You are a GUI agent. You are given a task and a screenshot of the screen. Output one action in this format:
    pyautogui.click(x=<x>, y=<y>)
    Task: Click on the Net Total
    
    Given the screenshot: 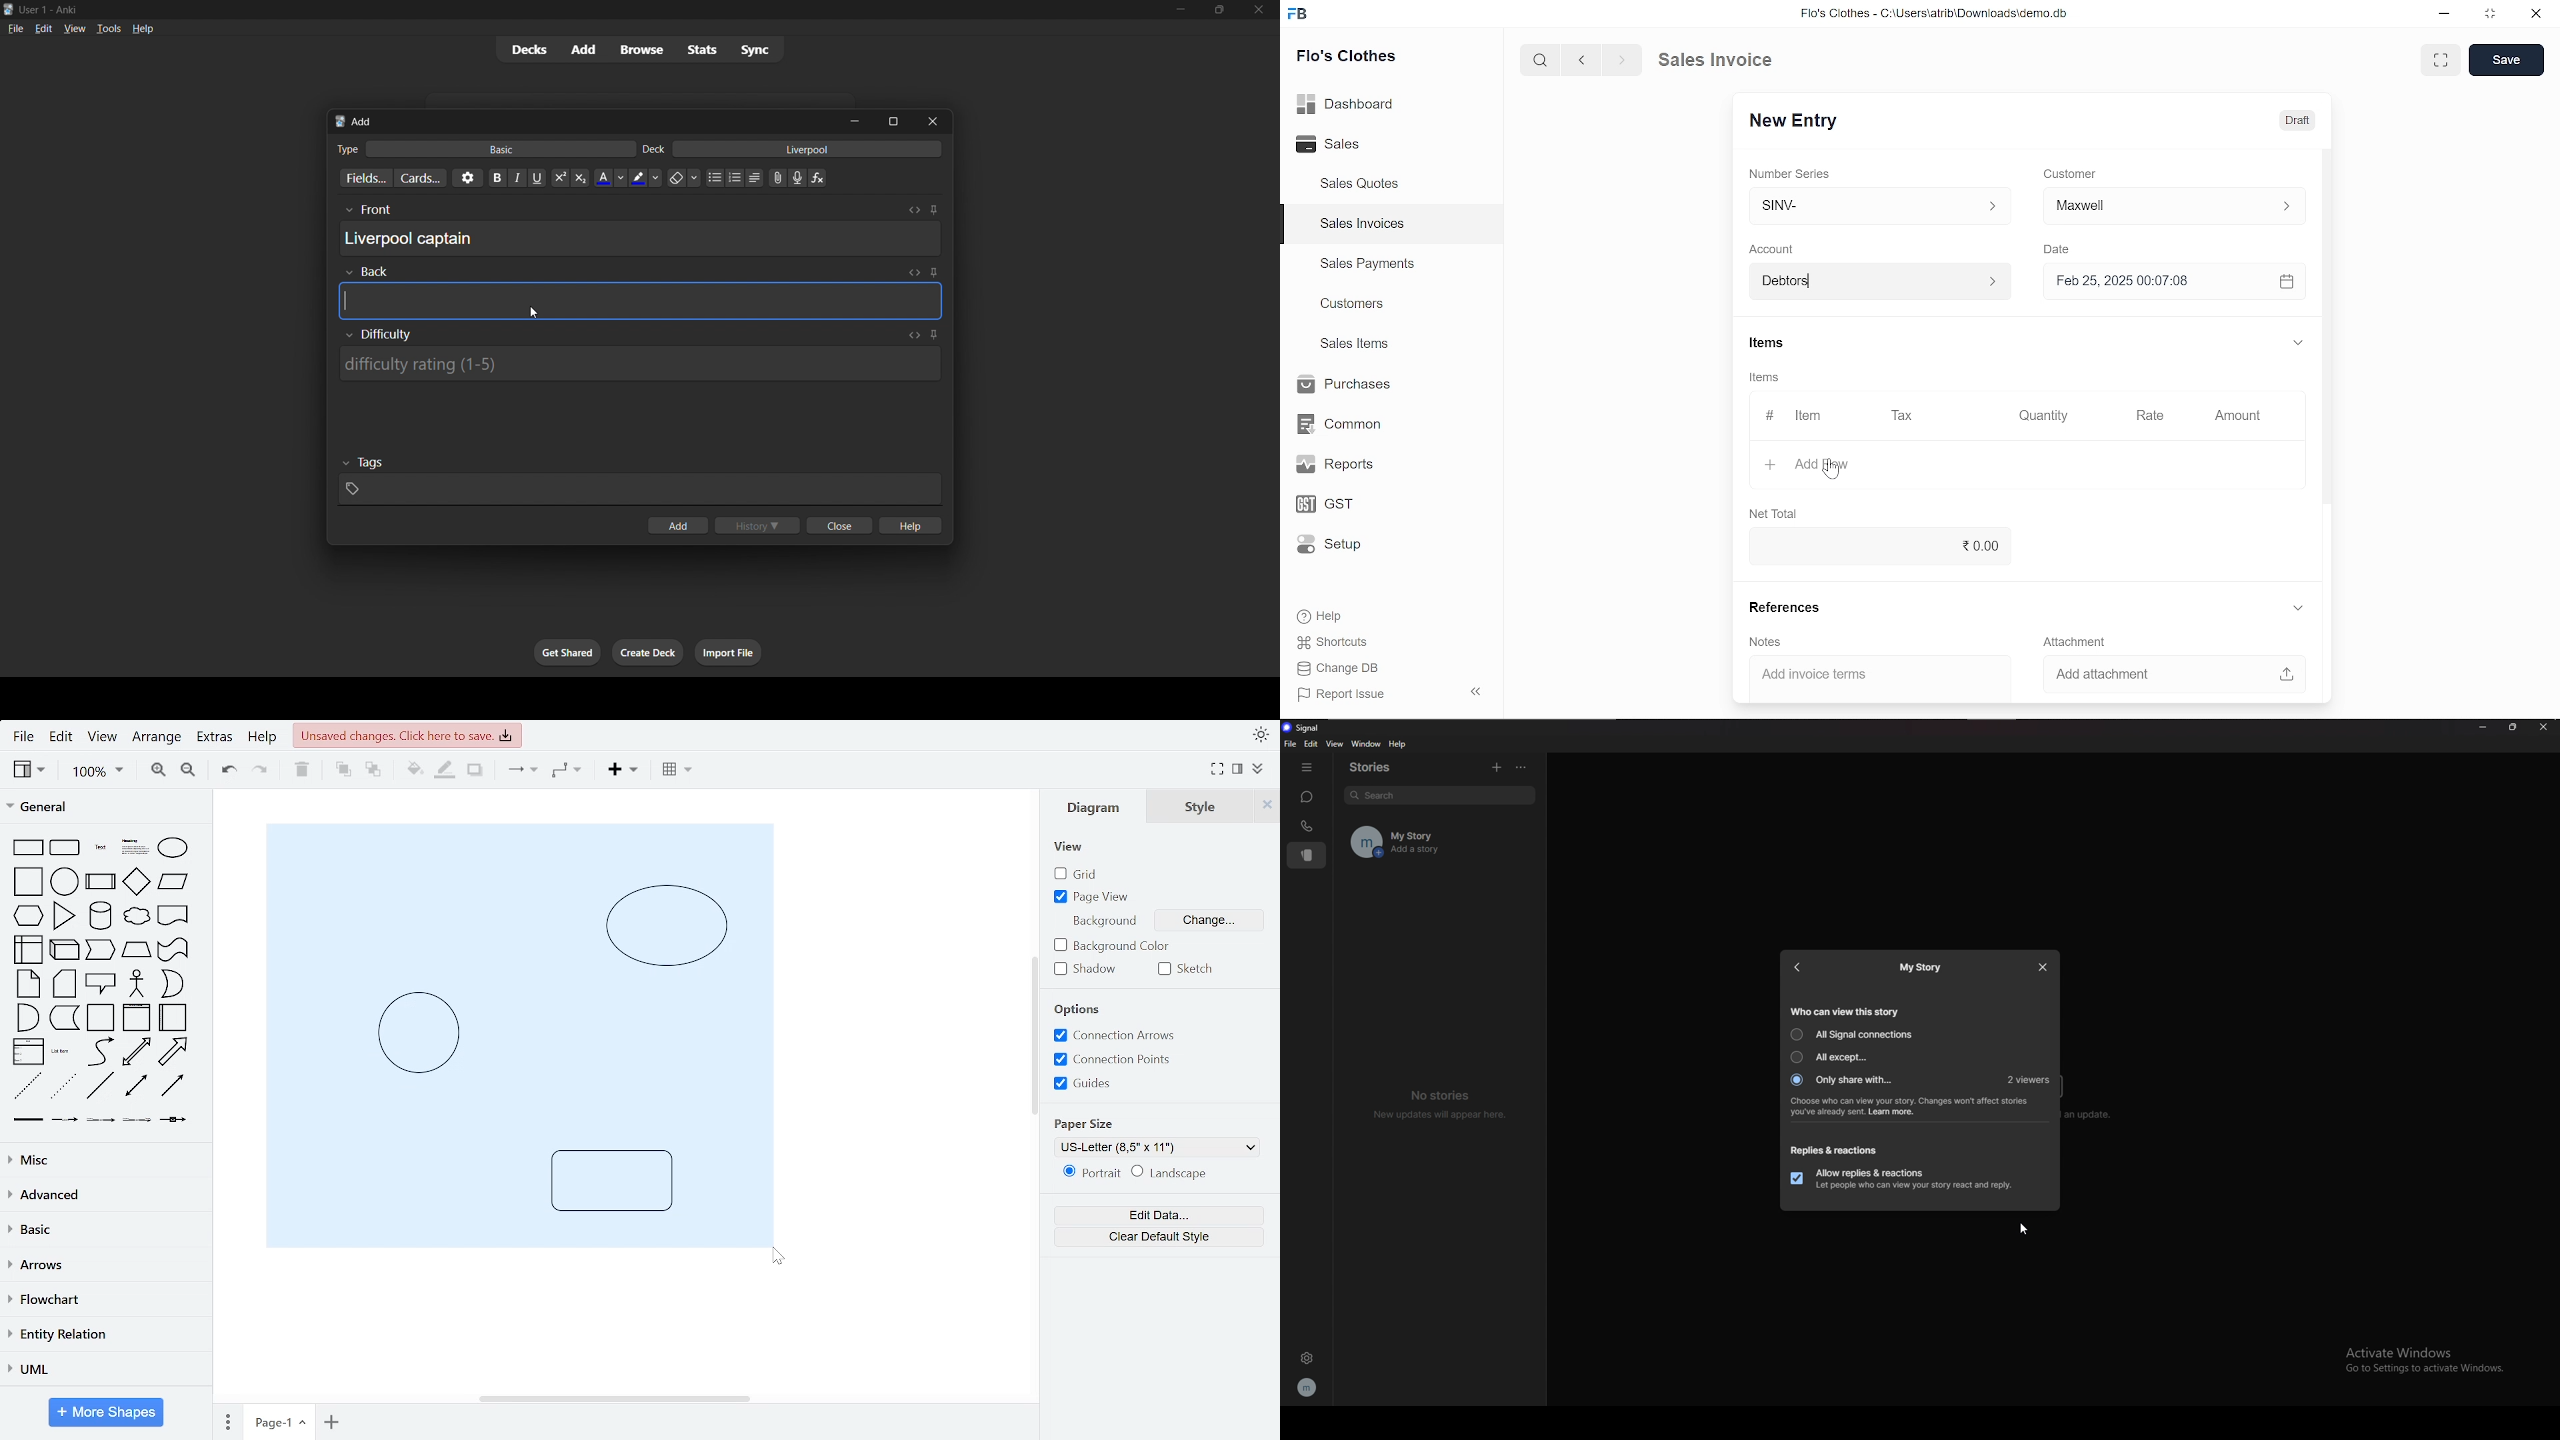 What is the action you would take?
    pyautogui.click(x=1770, y=513)
    